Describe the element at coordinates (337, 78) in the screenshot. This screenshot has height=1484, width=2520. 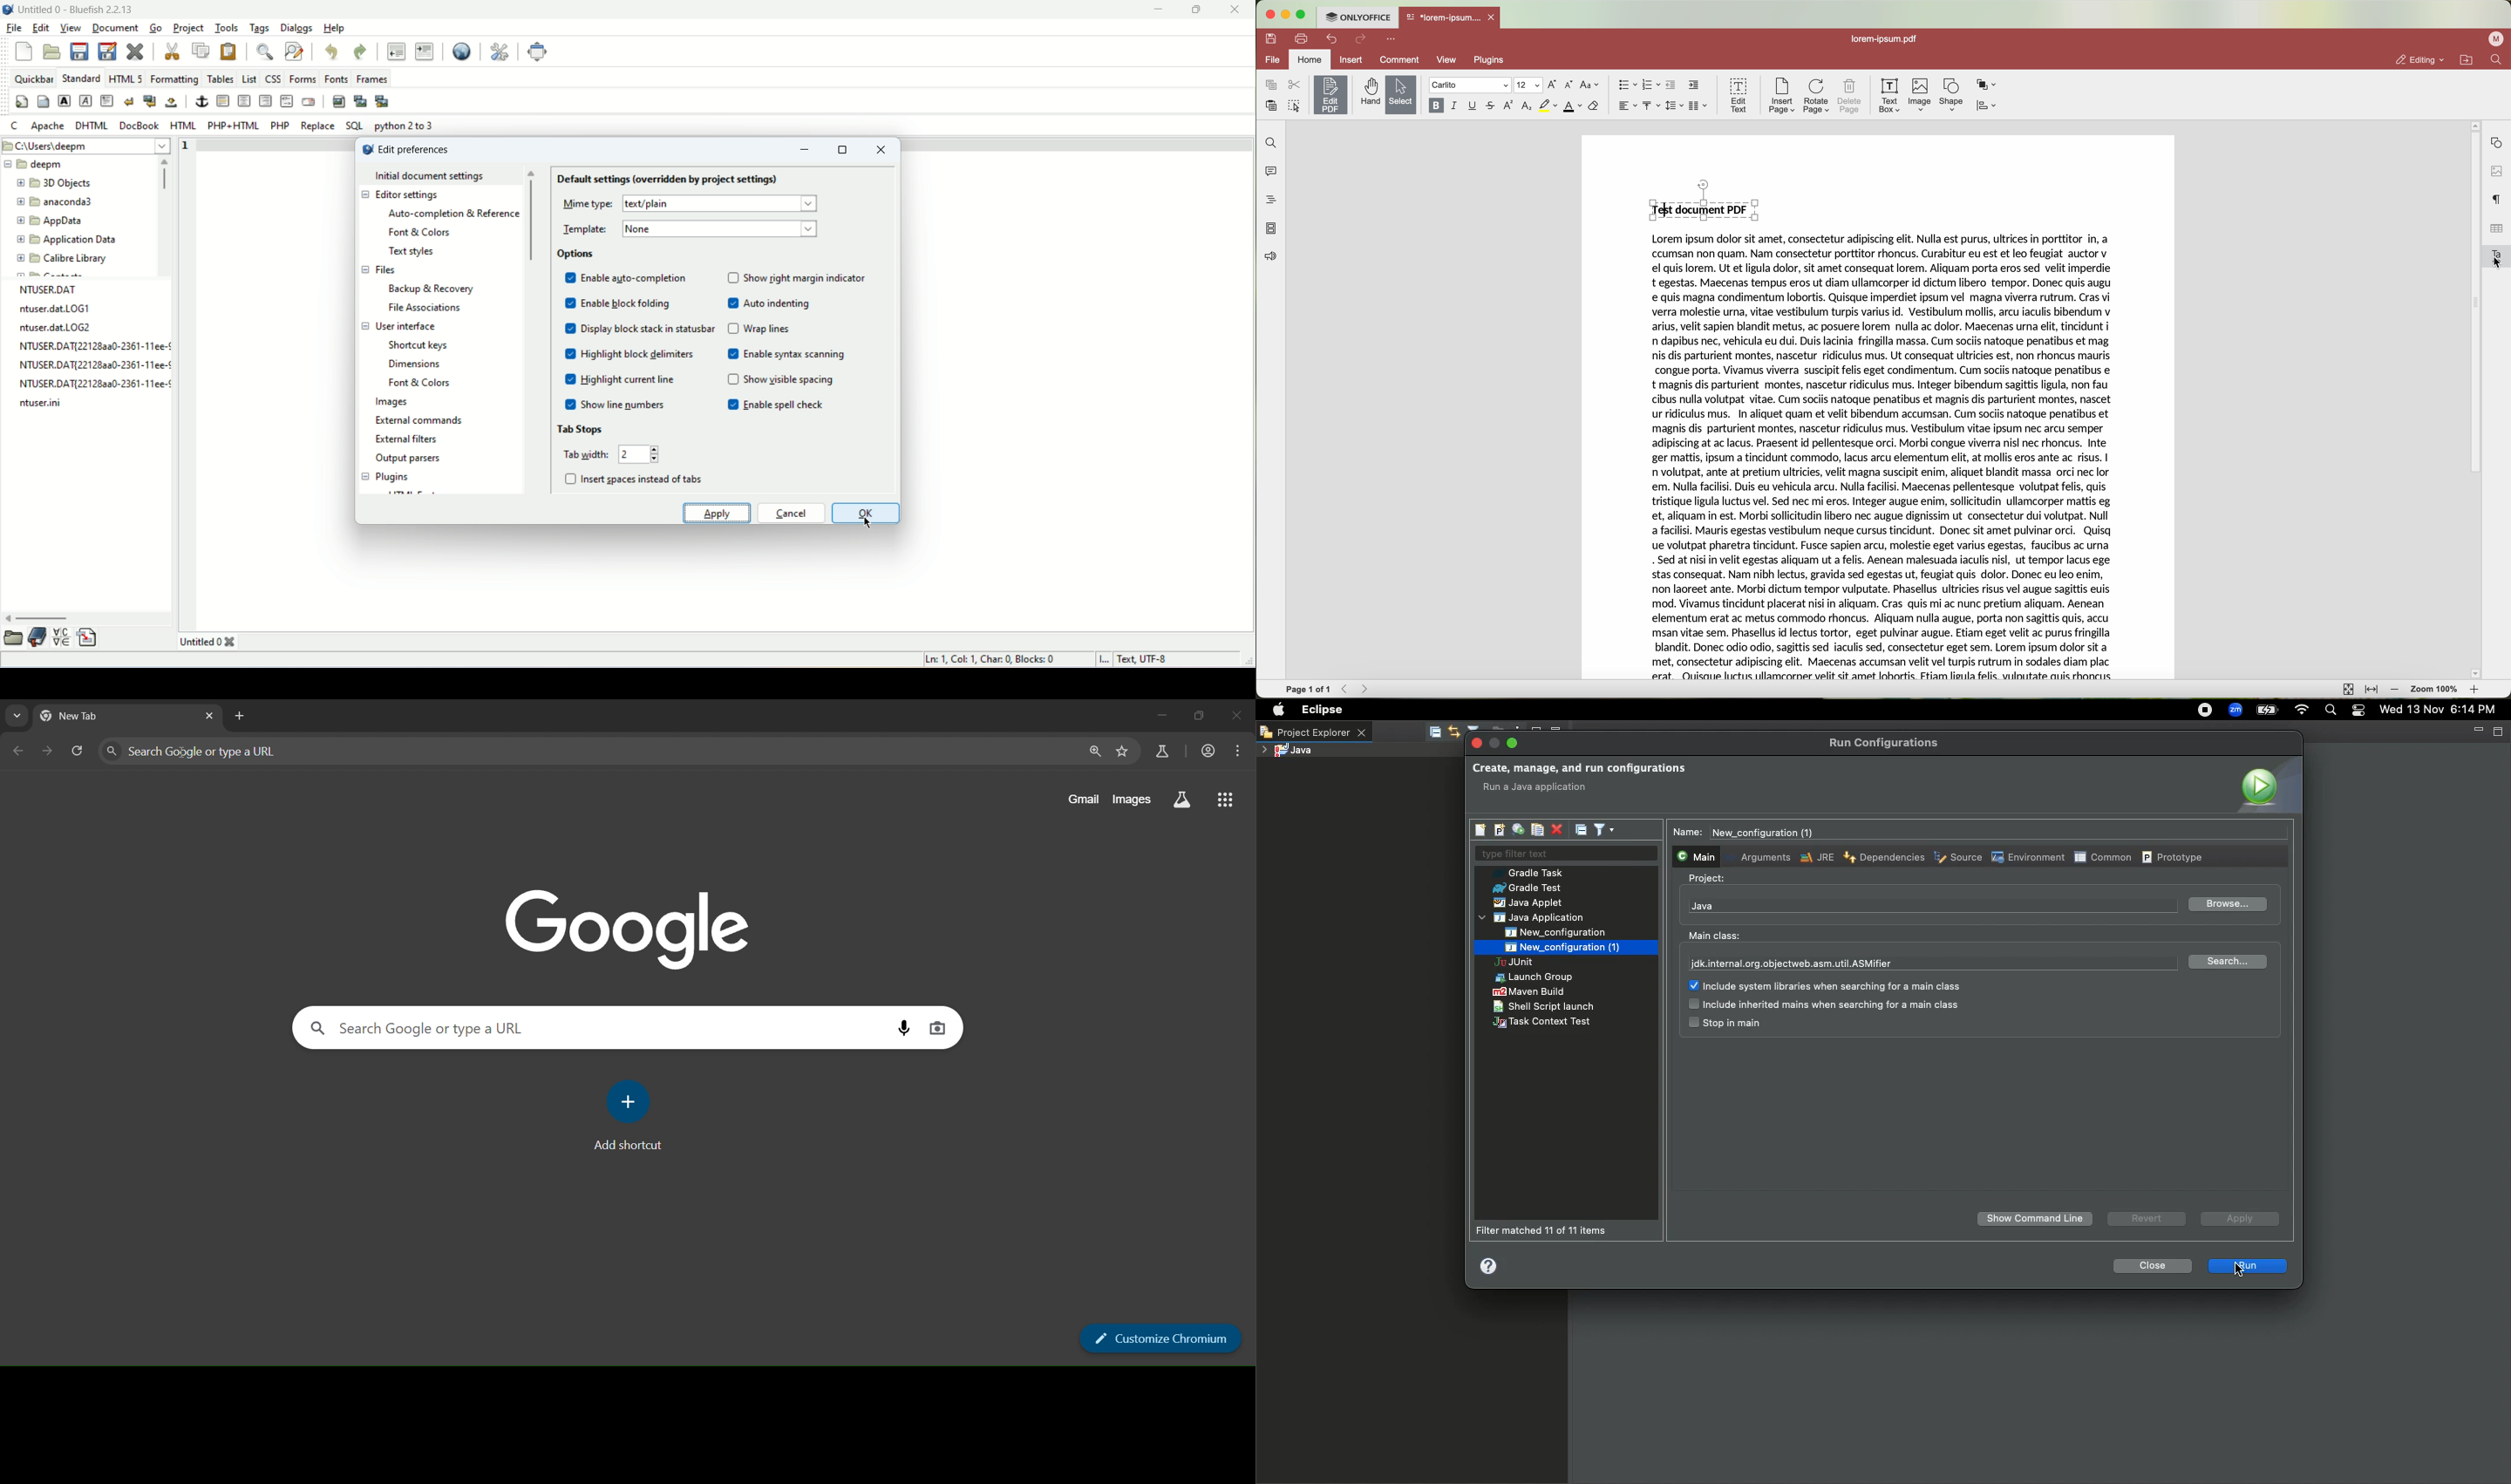
I see `fonts` at that location.